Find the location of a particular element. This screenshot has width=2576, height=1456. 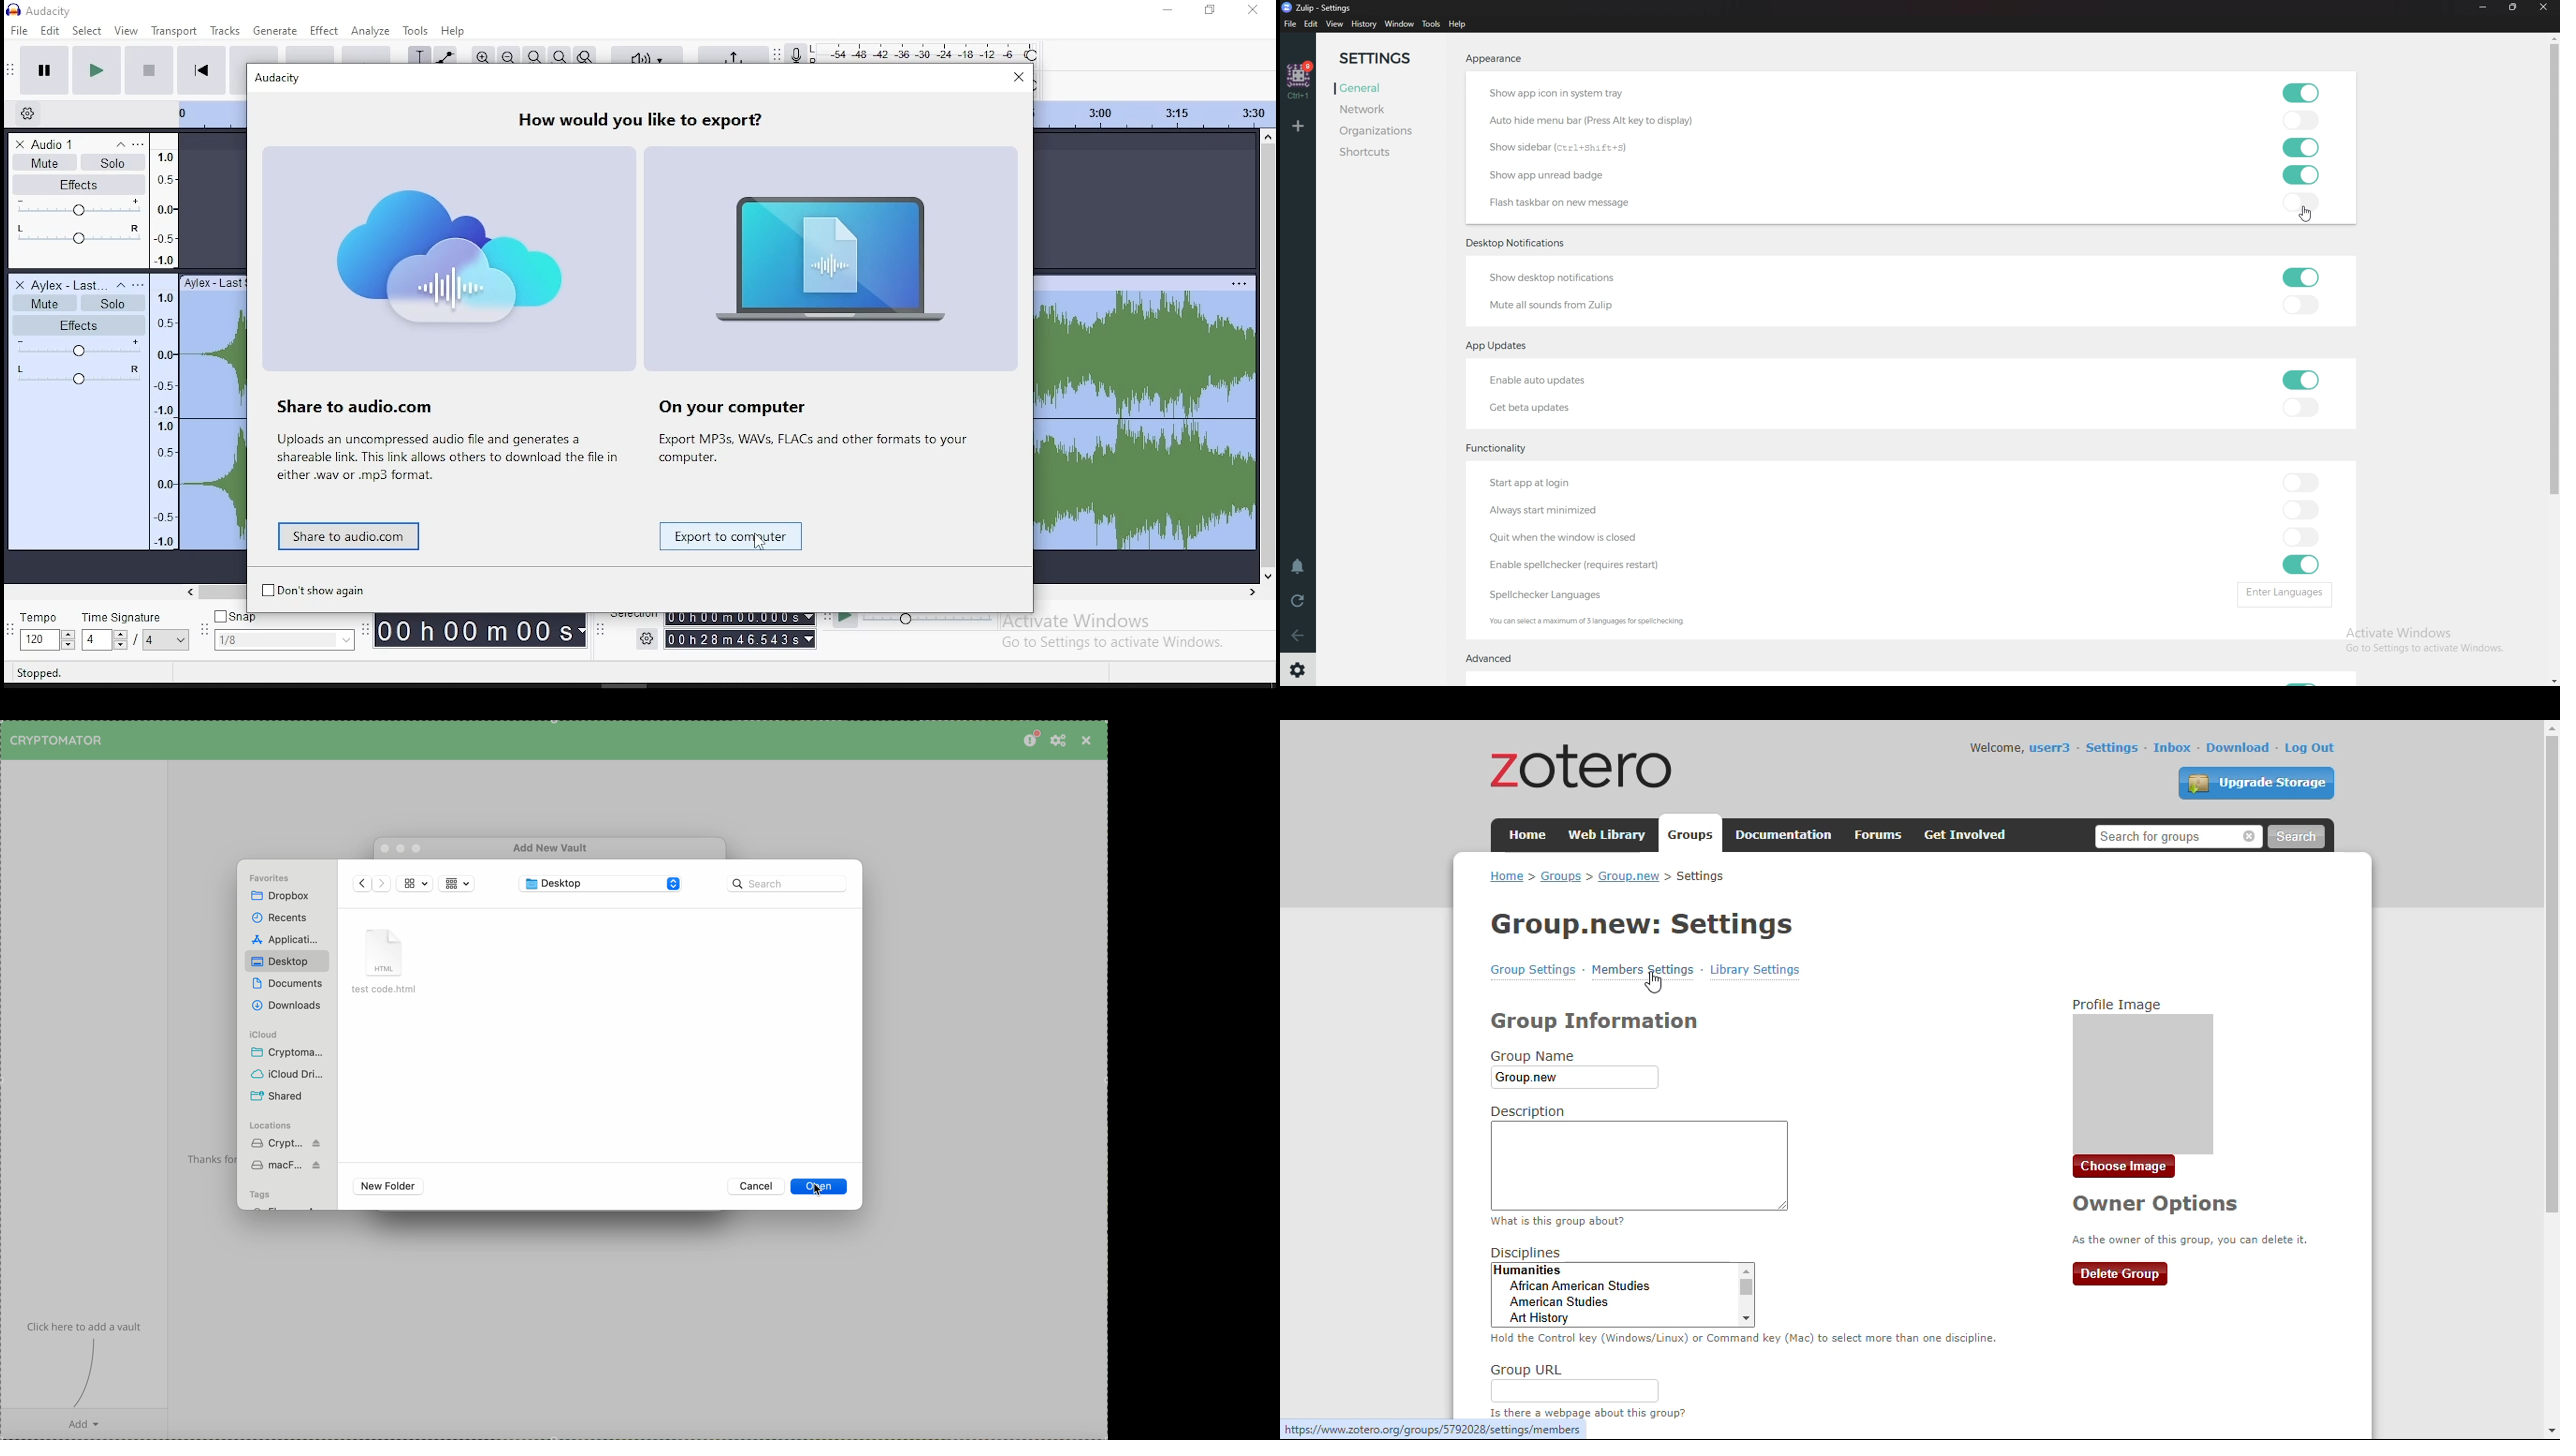

profile image is located at coordinates (2141, 1075).